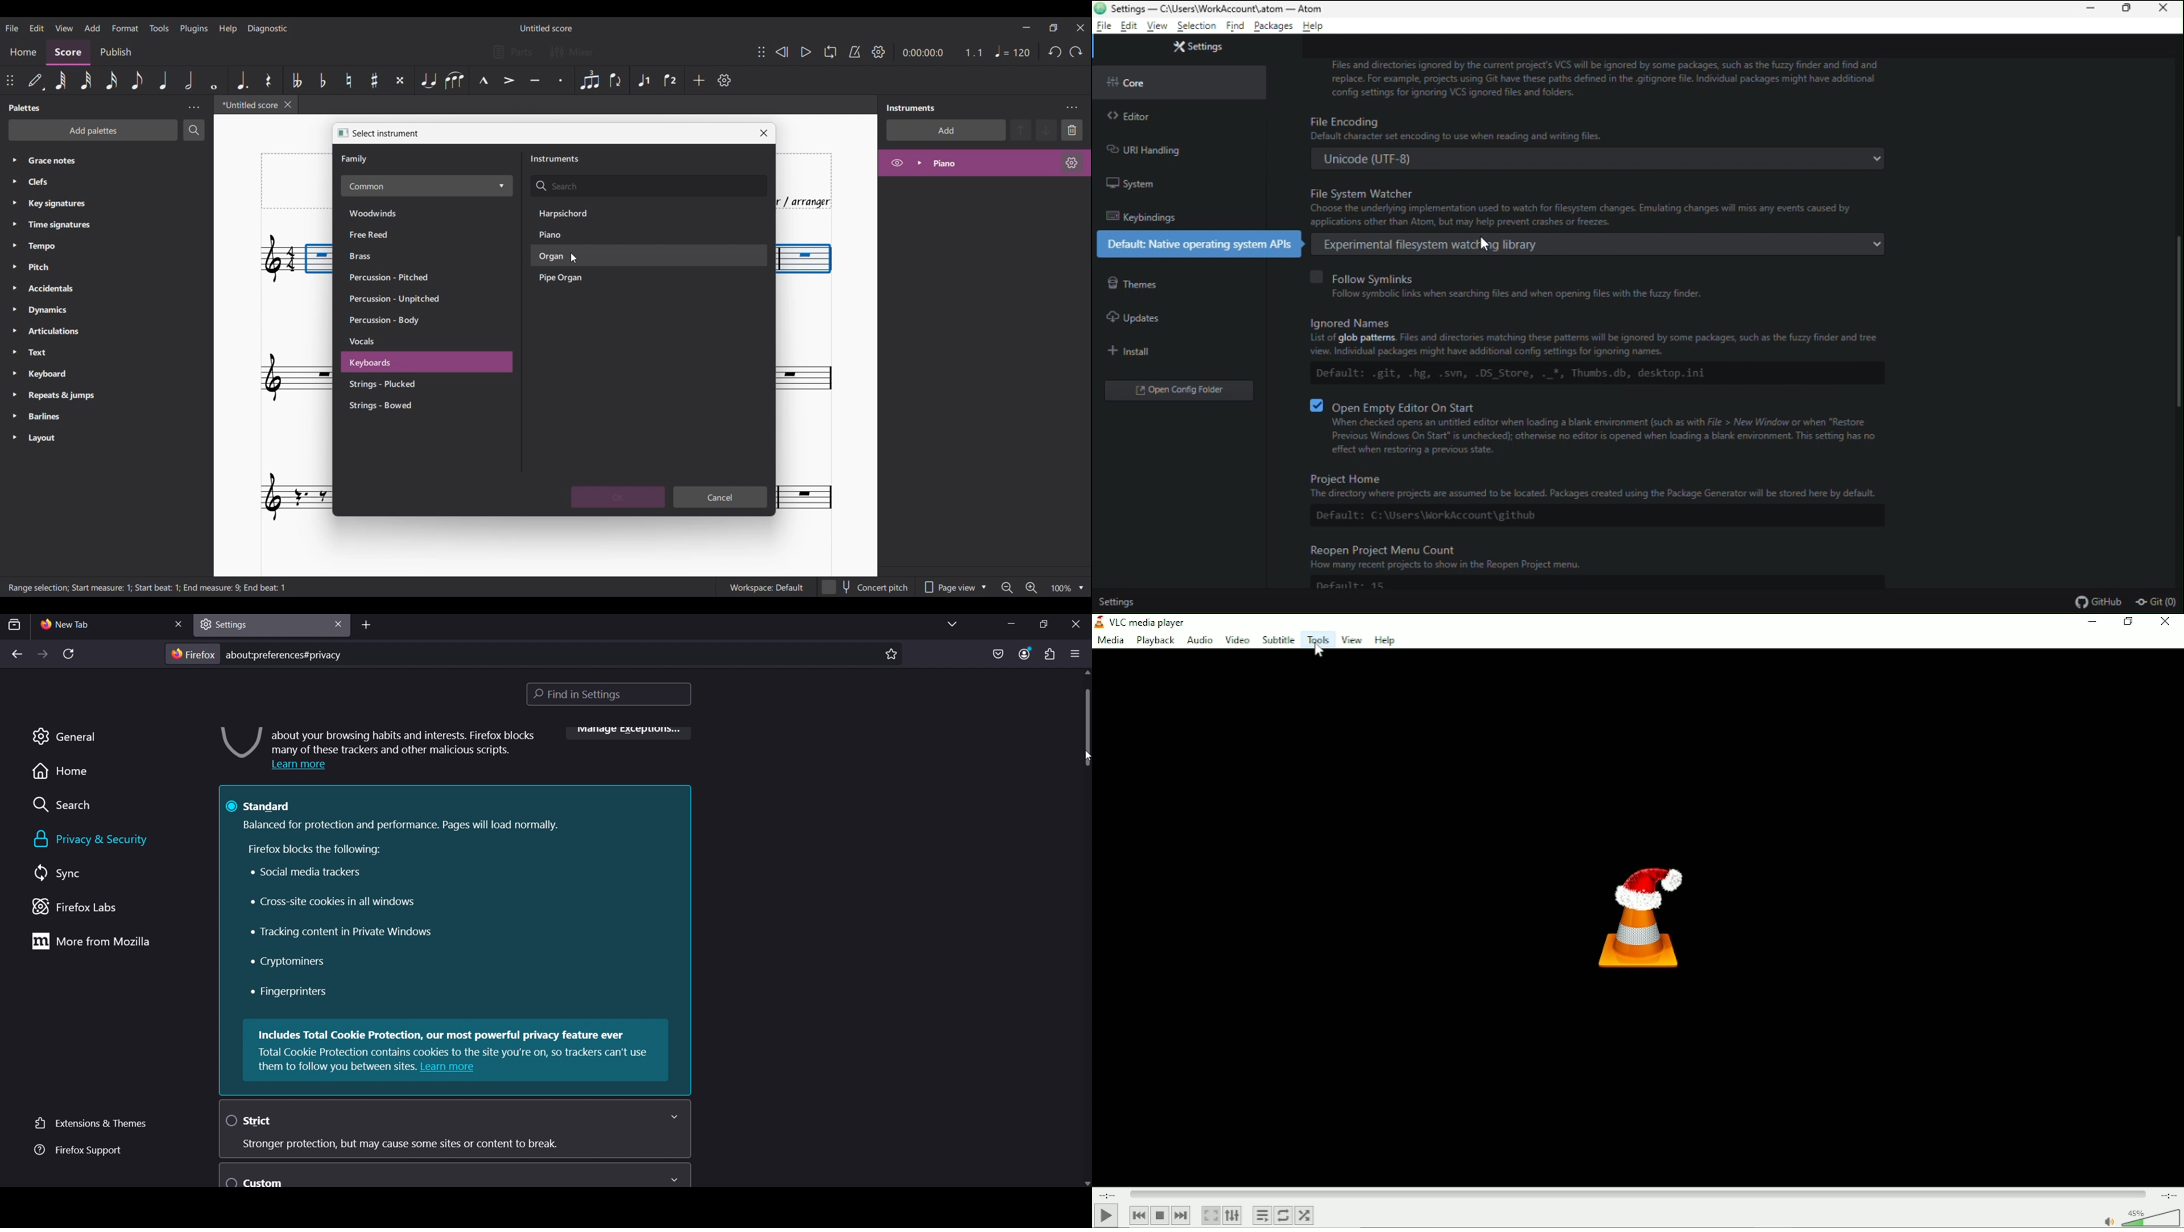 This screenshot has height=1232, width=2184. Describe the element at coordinates (1072, 108) in the screenshot. I see `Instrument settings` at that location.